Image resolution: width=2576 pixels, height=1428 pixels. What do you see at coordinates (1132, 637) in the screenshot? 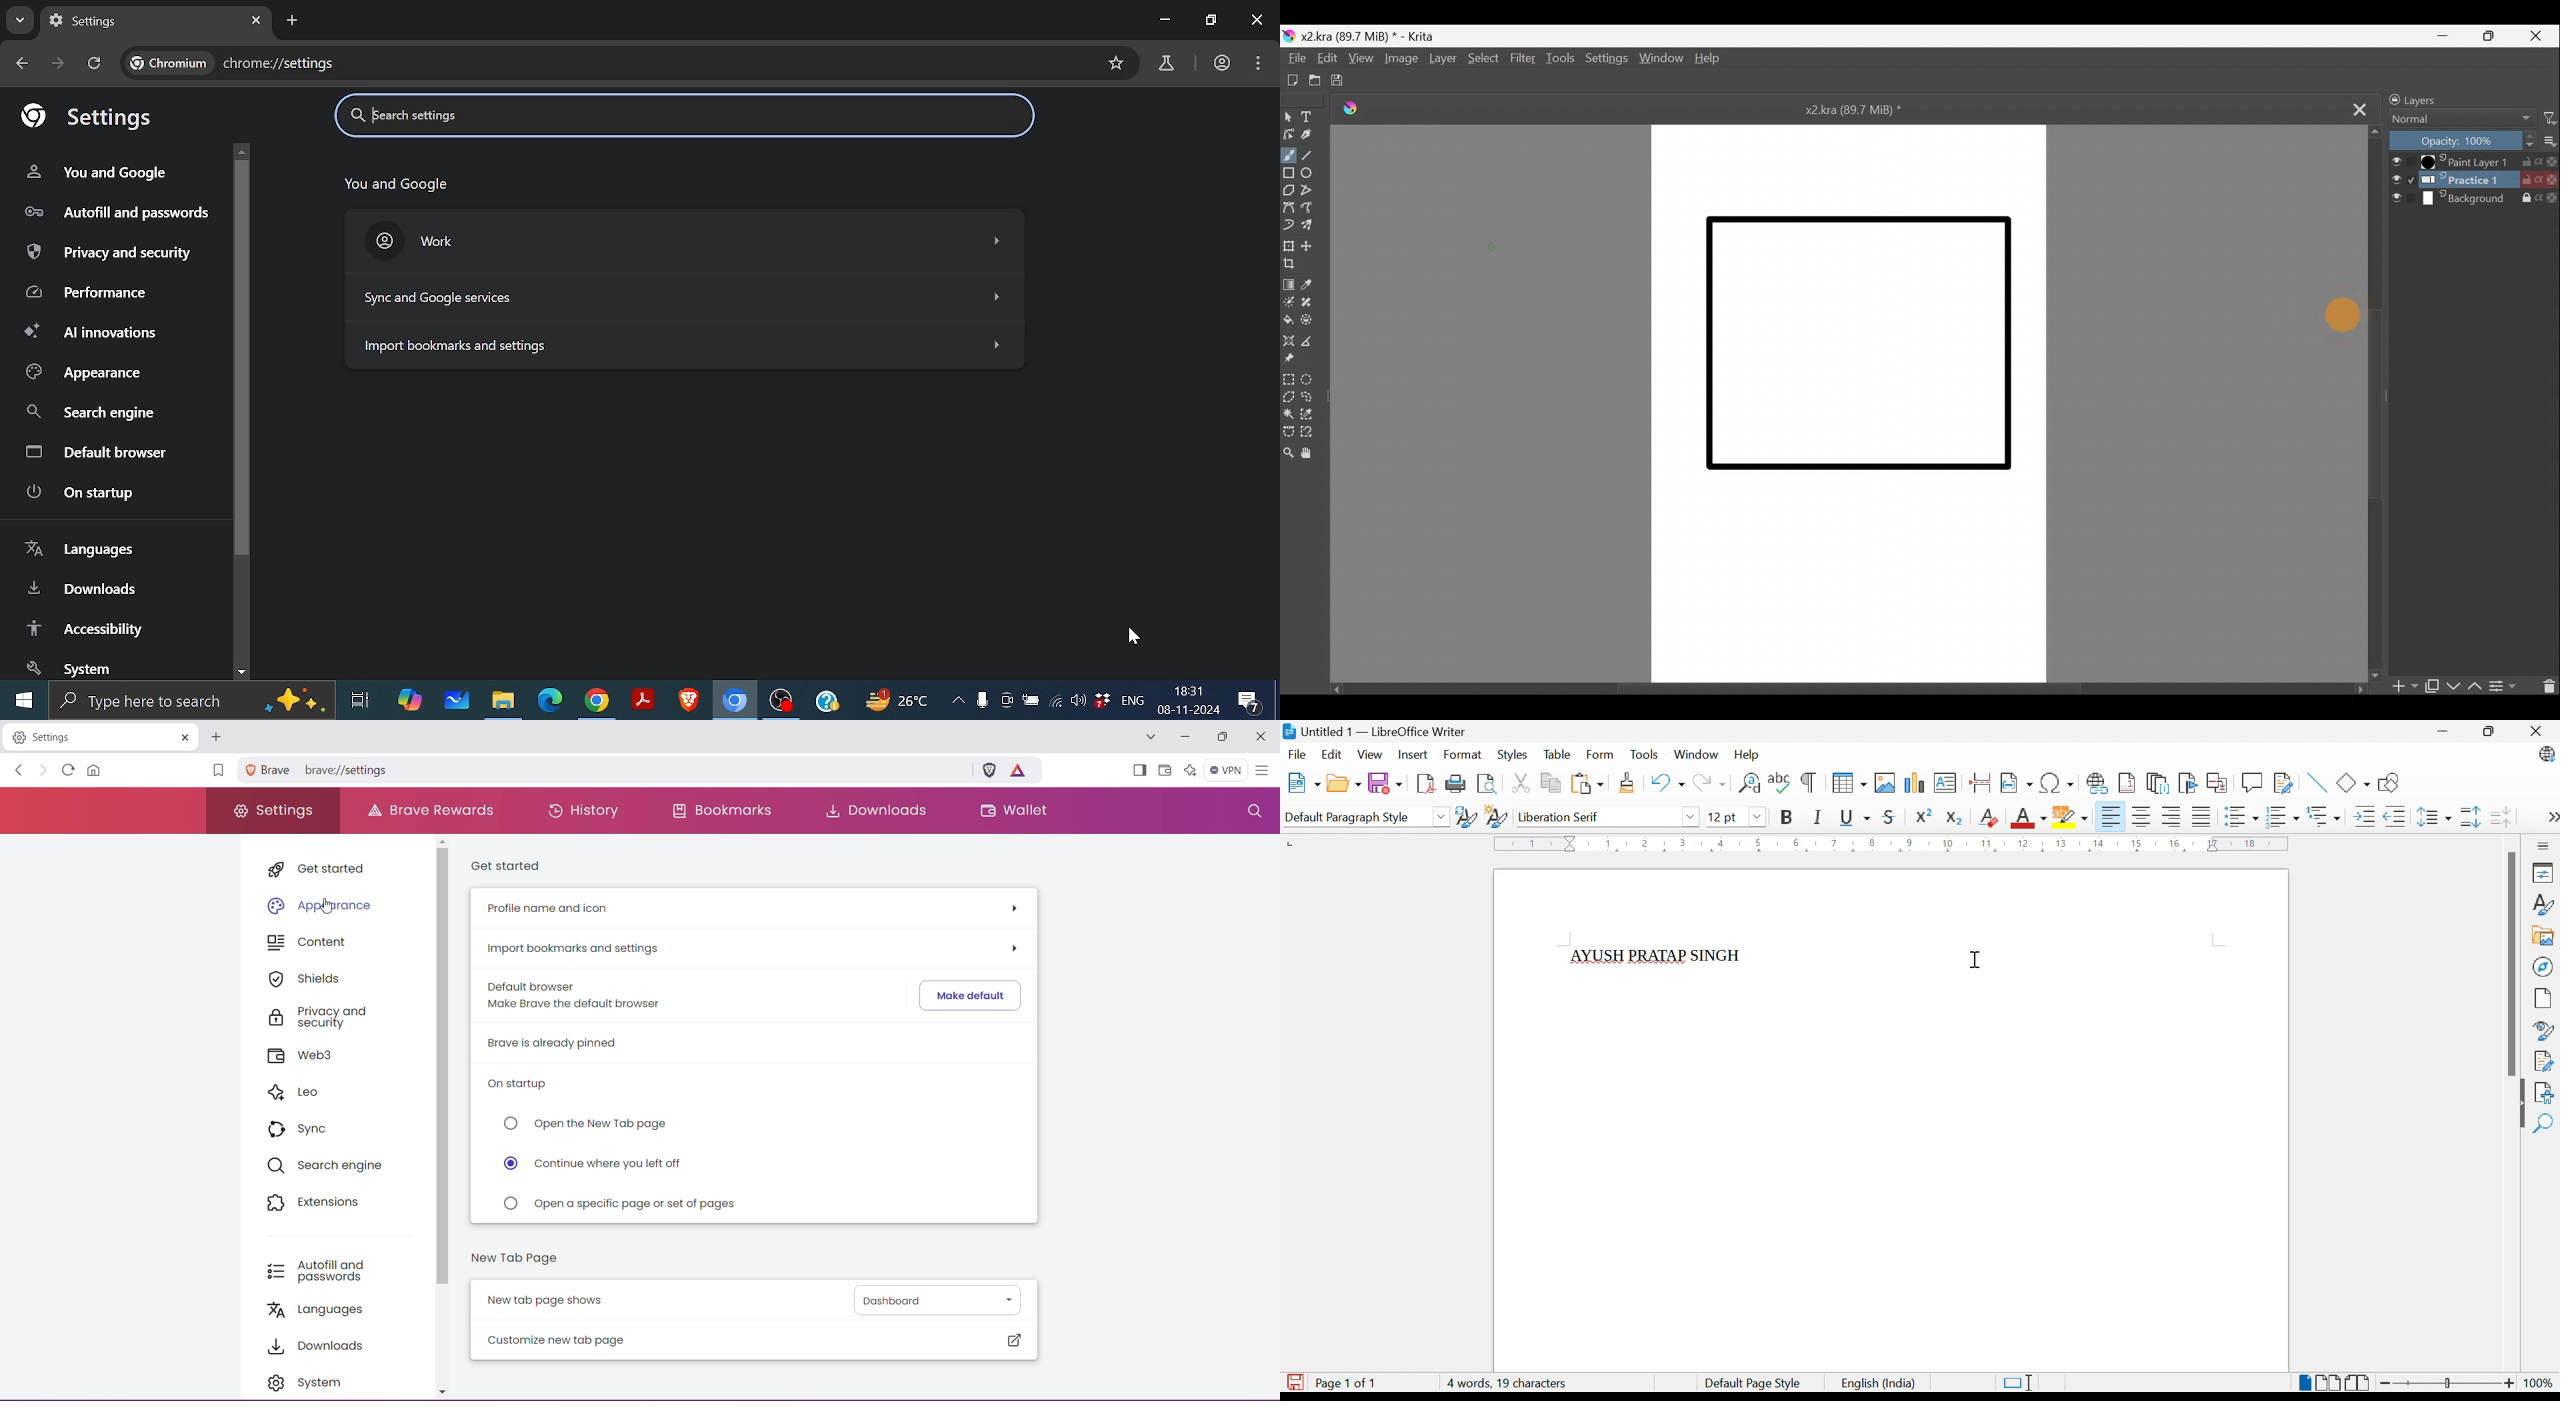
I see `cursor` at bounding box center [1132, 637].